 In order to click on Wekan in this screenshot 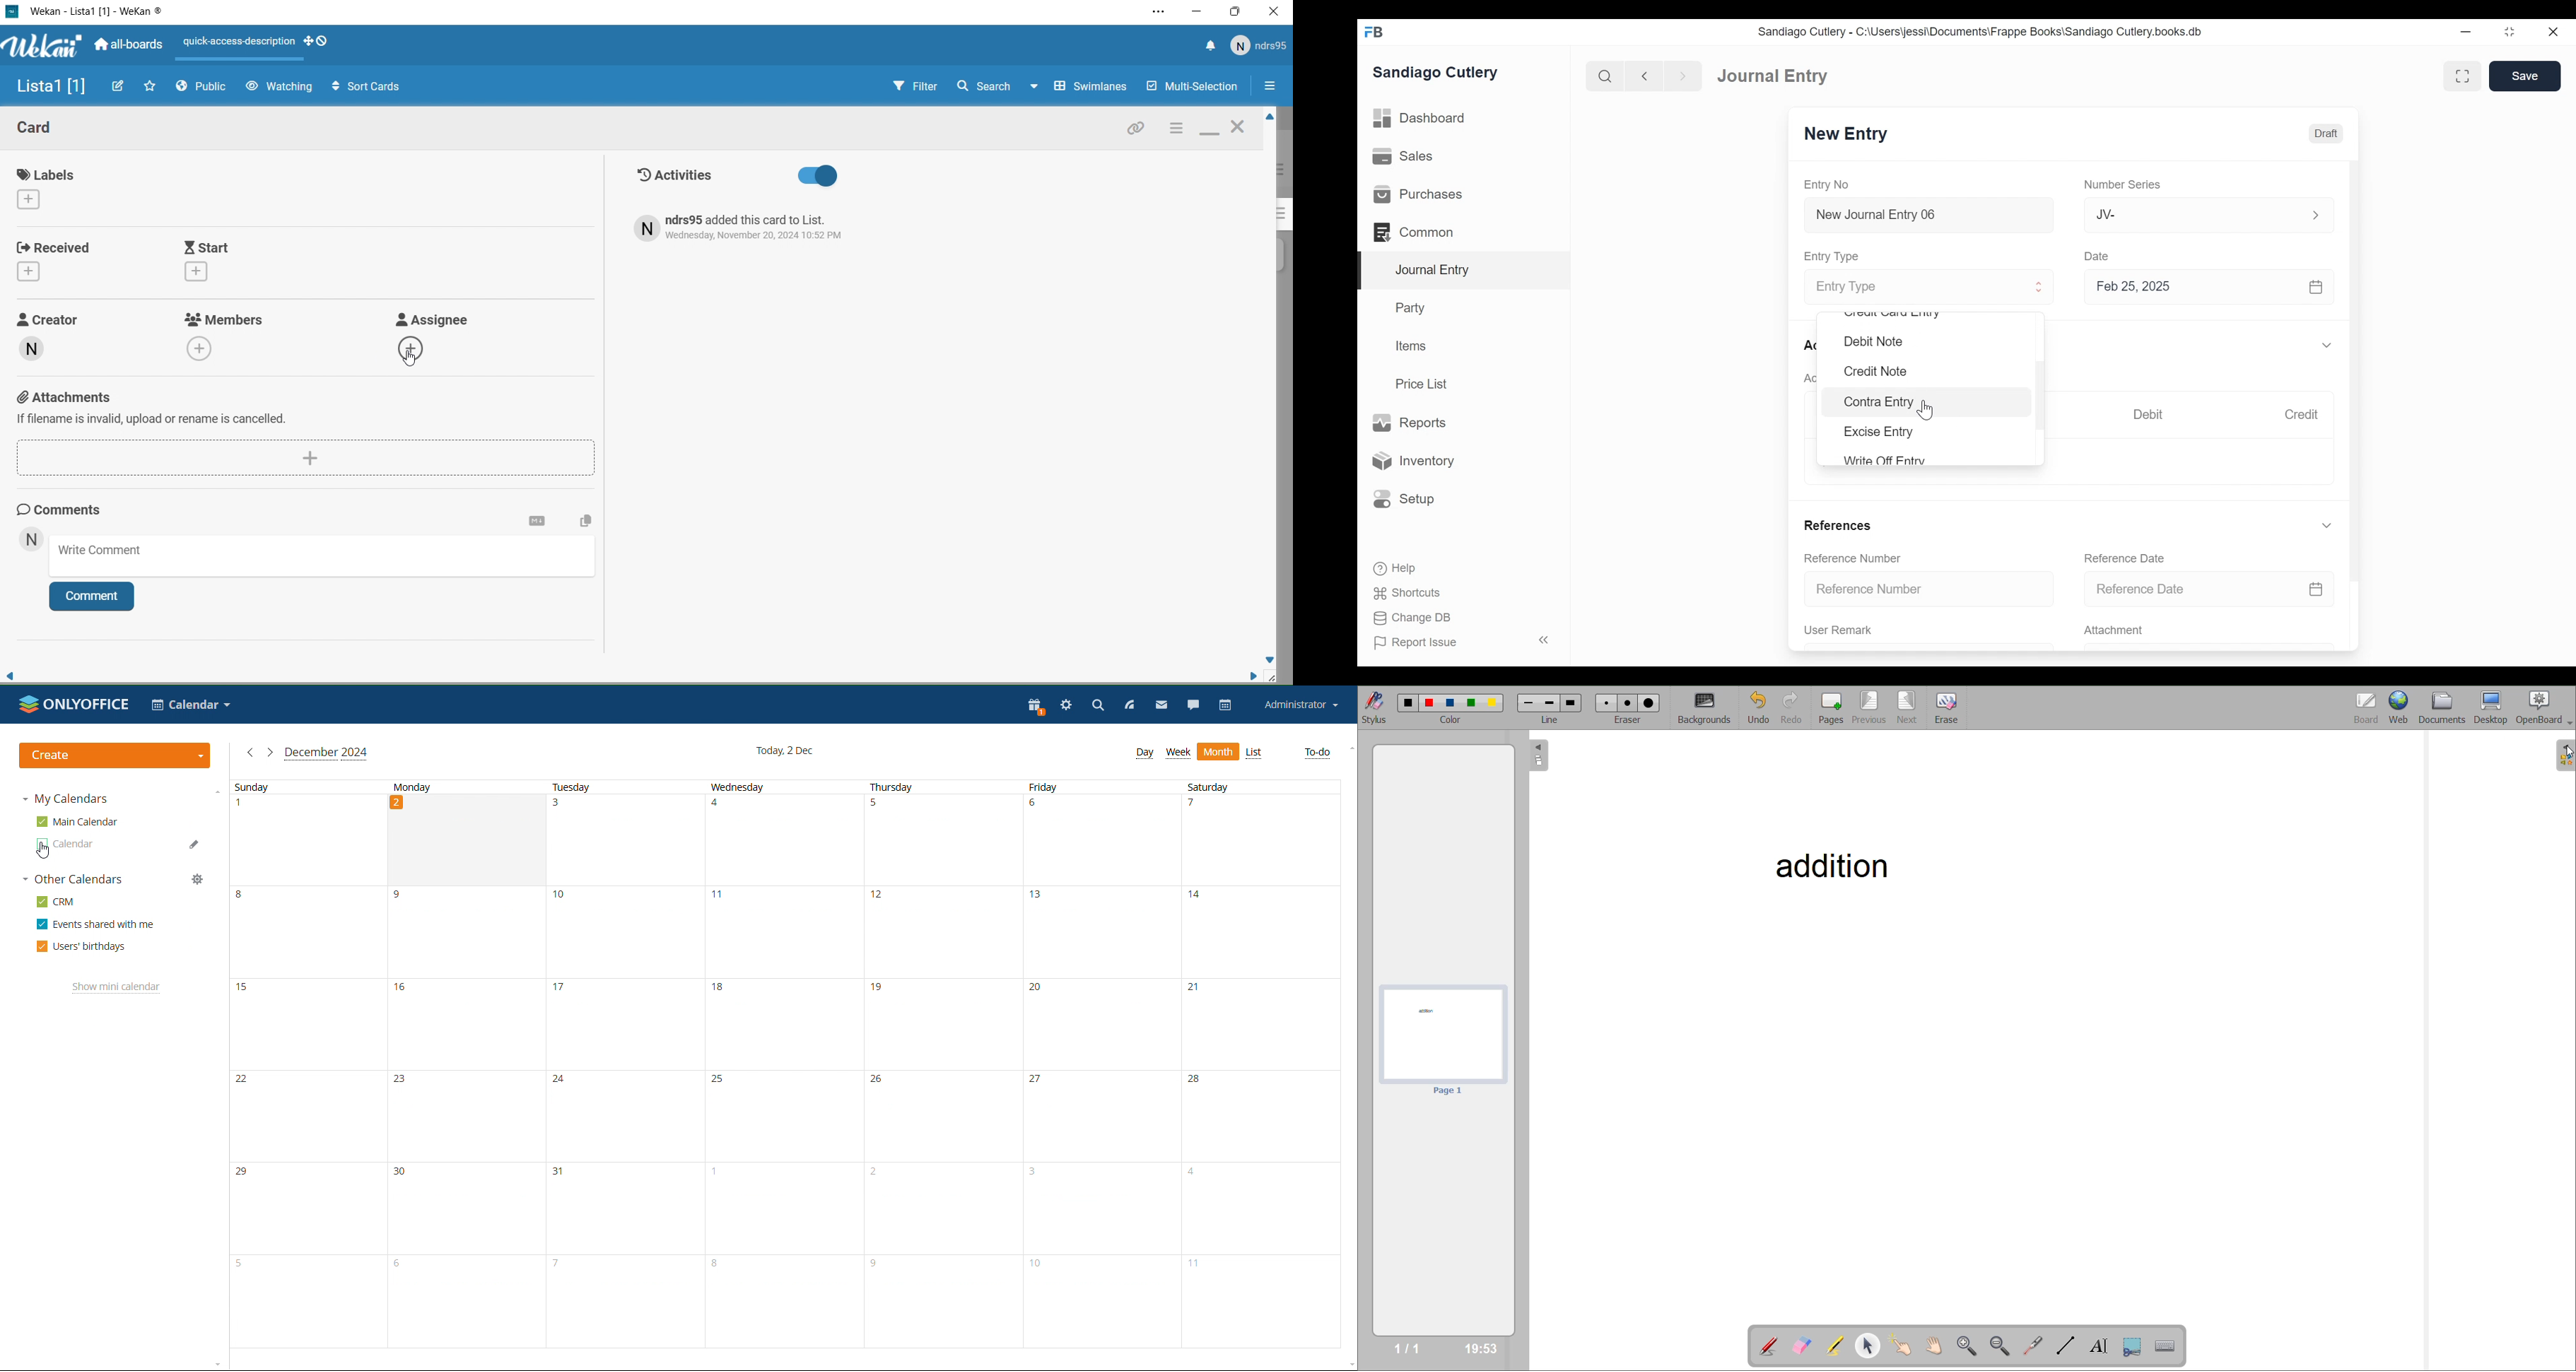, I will do `click(96, 12)`.